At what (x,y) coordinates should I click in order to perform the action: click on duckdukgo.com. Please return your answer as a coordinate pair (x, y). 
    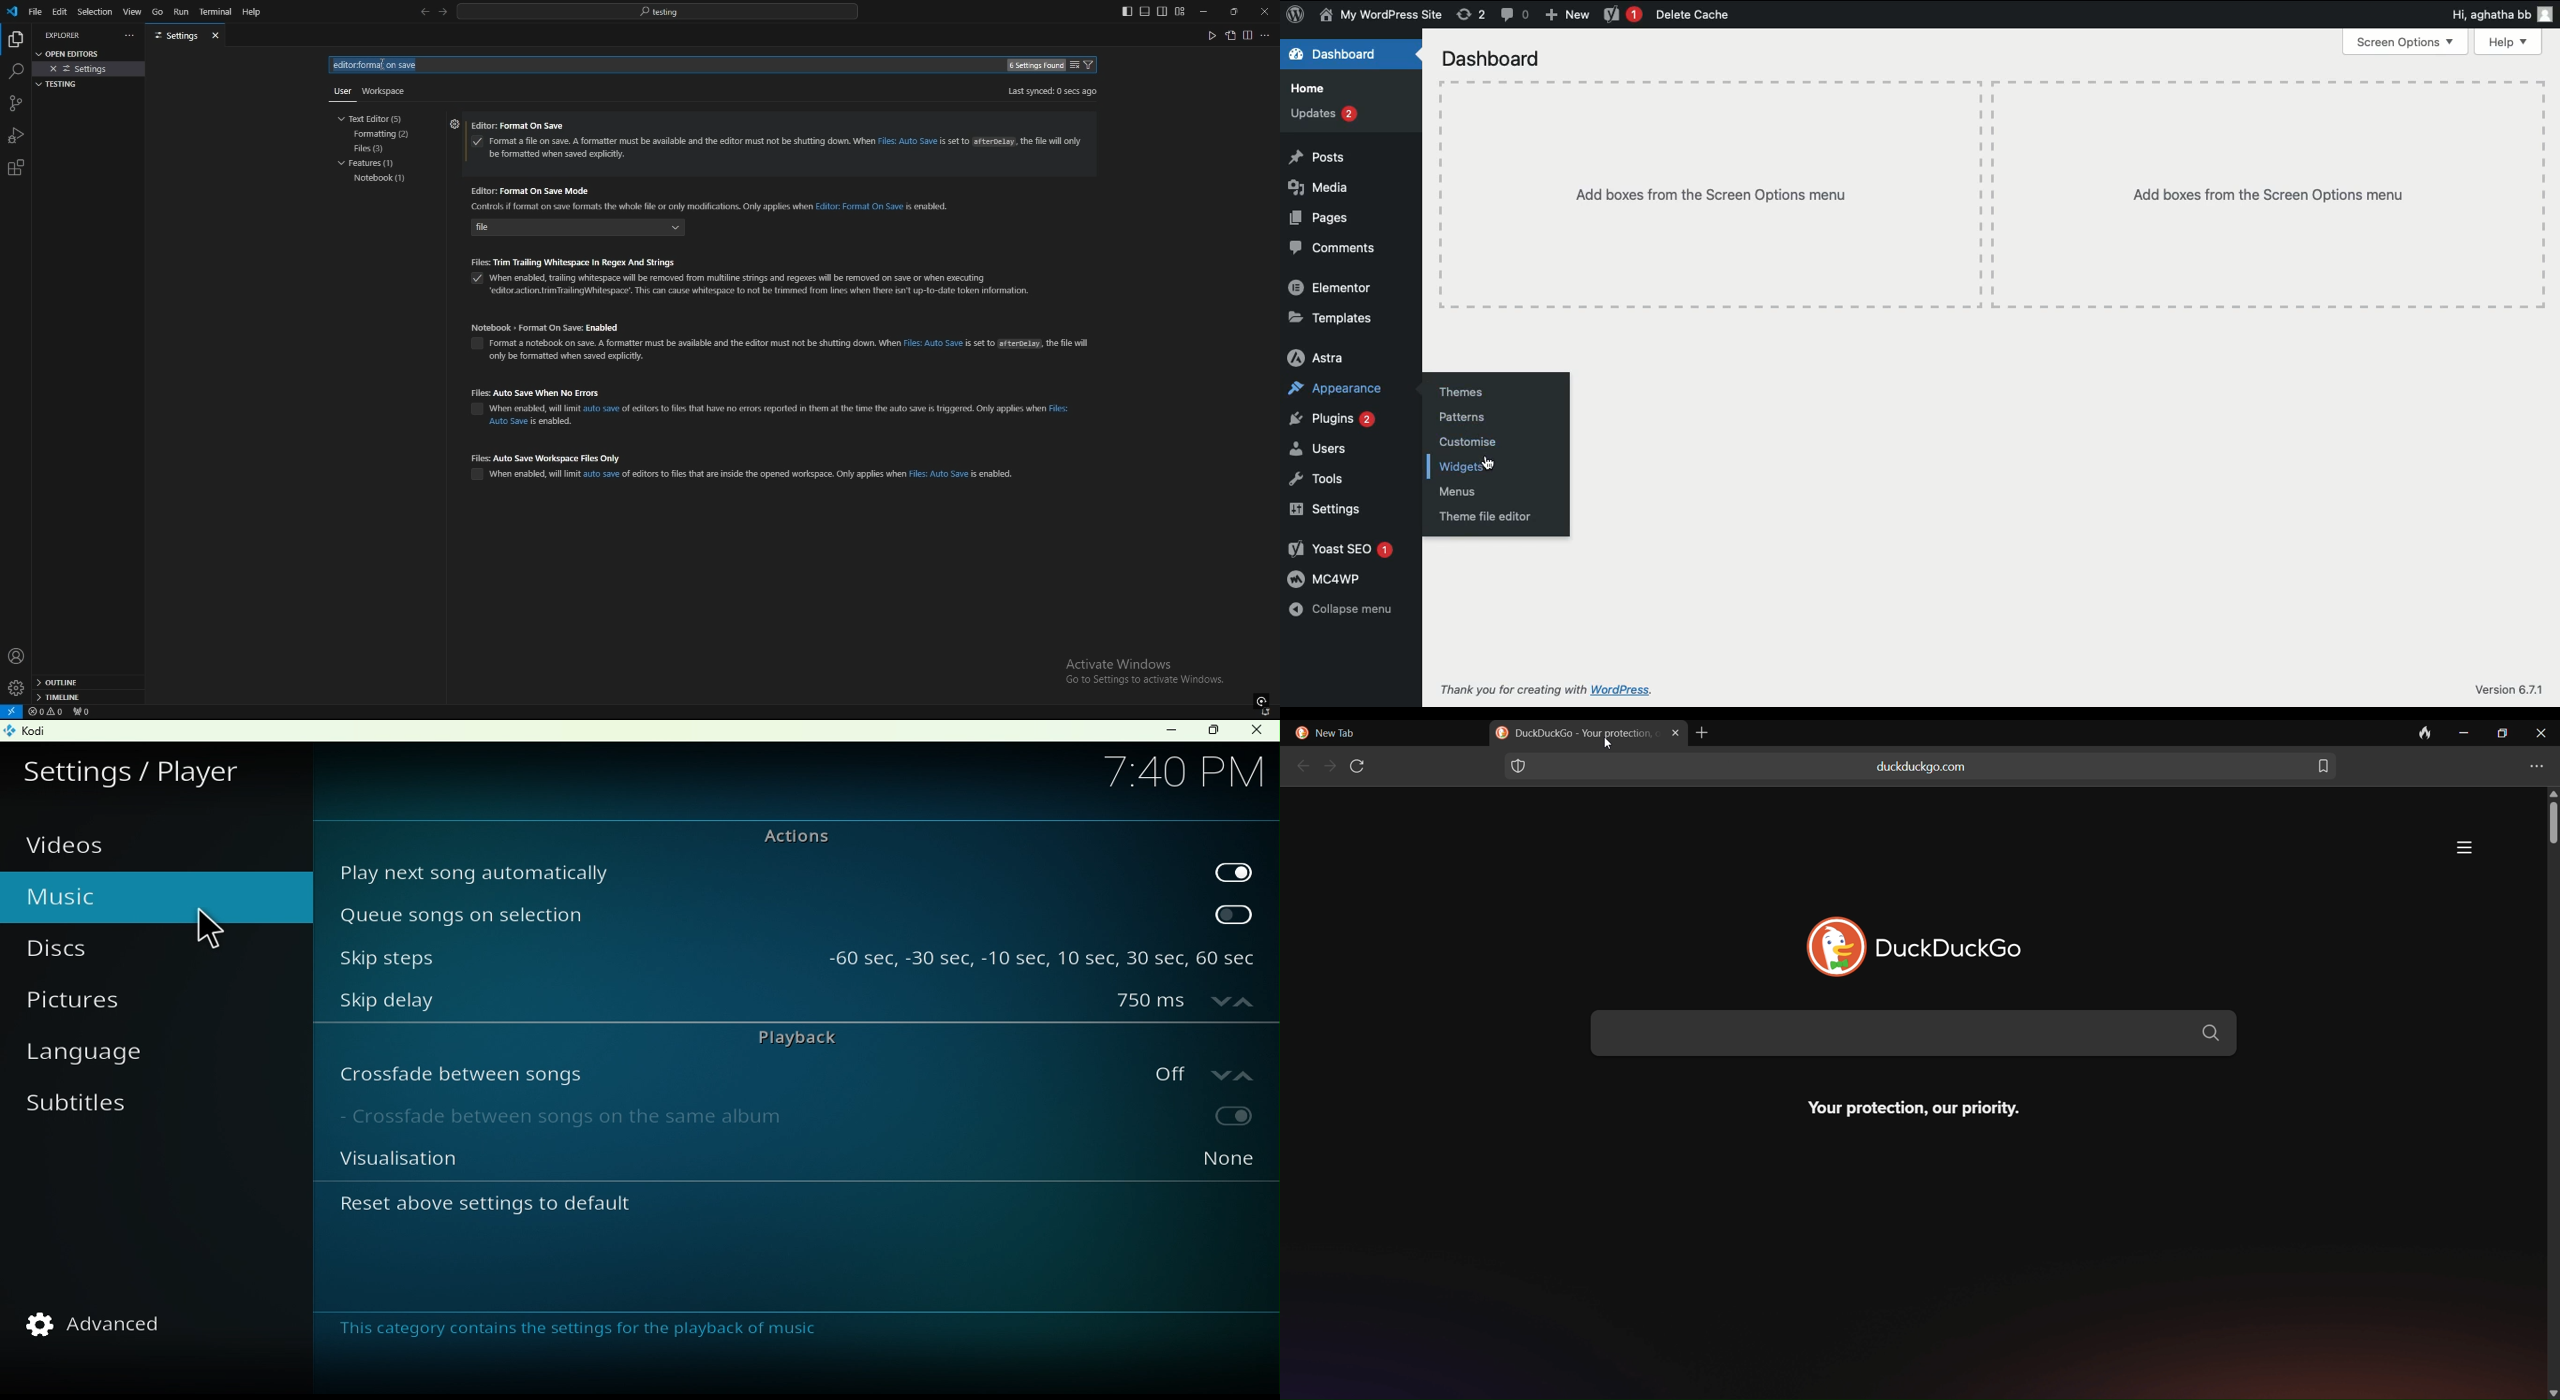
    Looking at the image, I should click on (1923, 773).